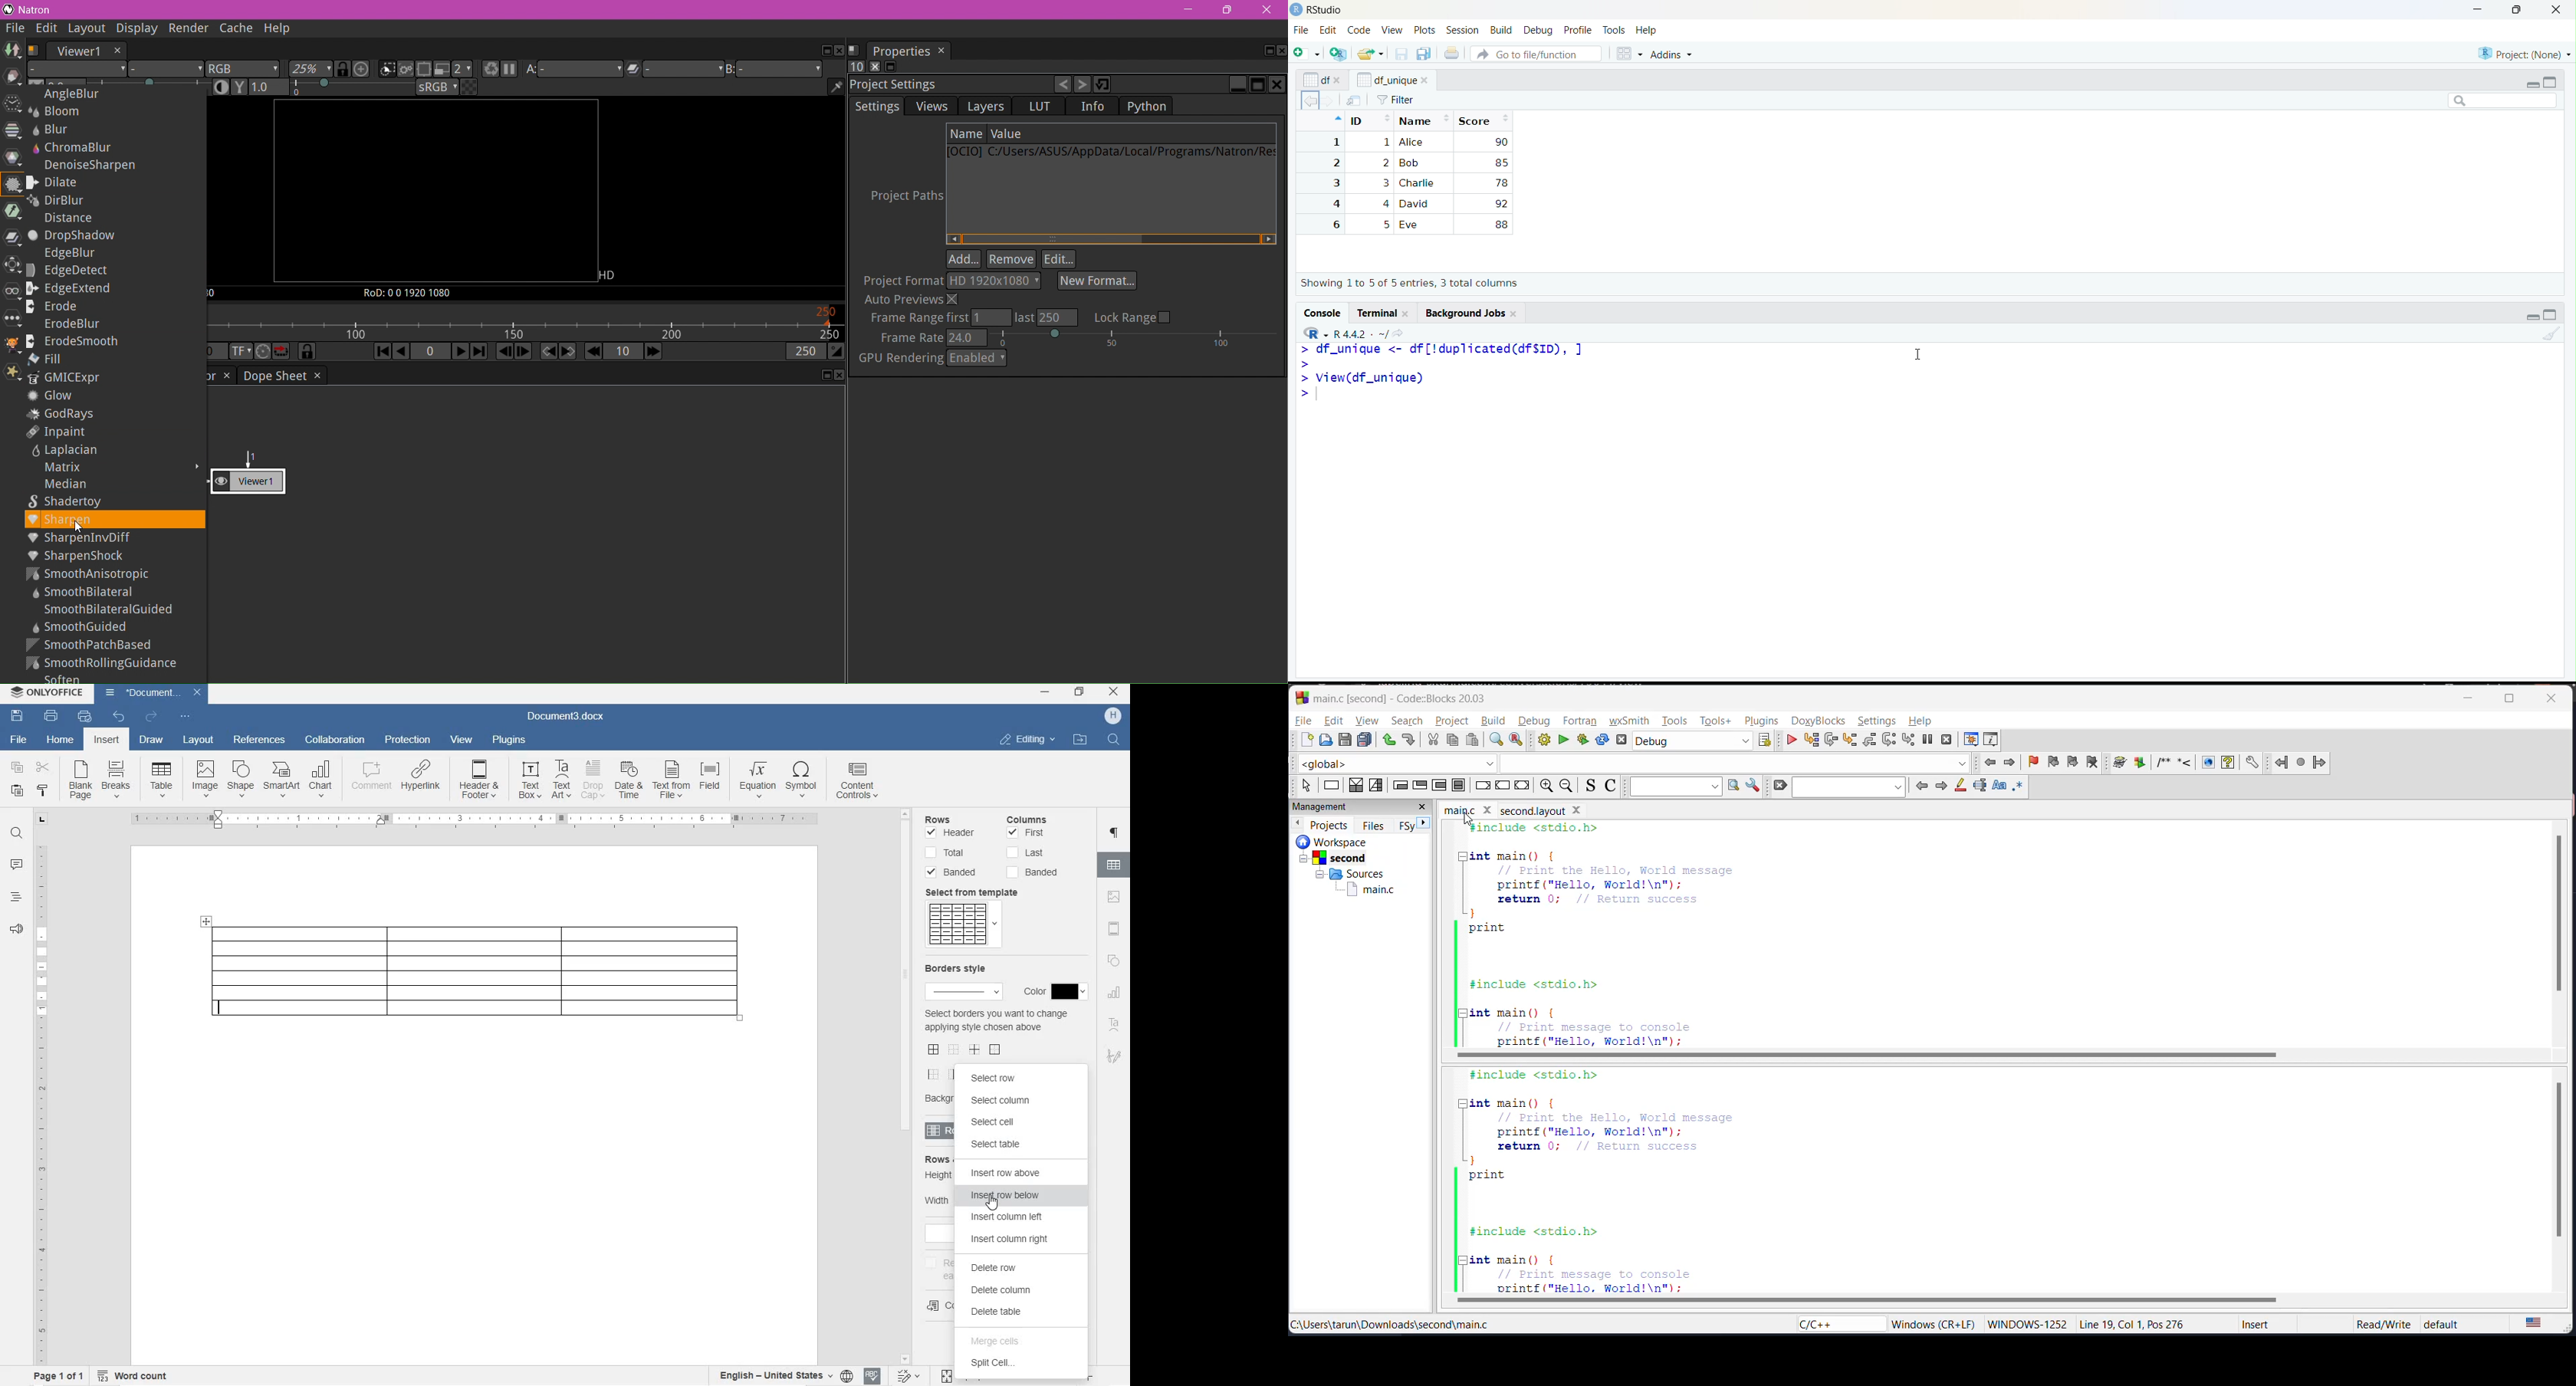  Describe the element at coordinates (1389, 335) in the screenshot. I see `. ~/>` at that location.